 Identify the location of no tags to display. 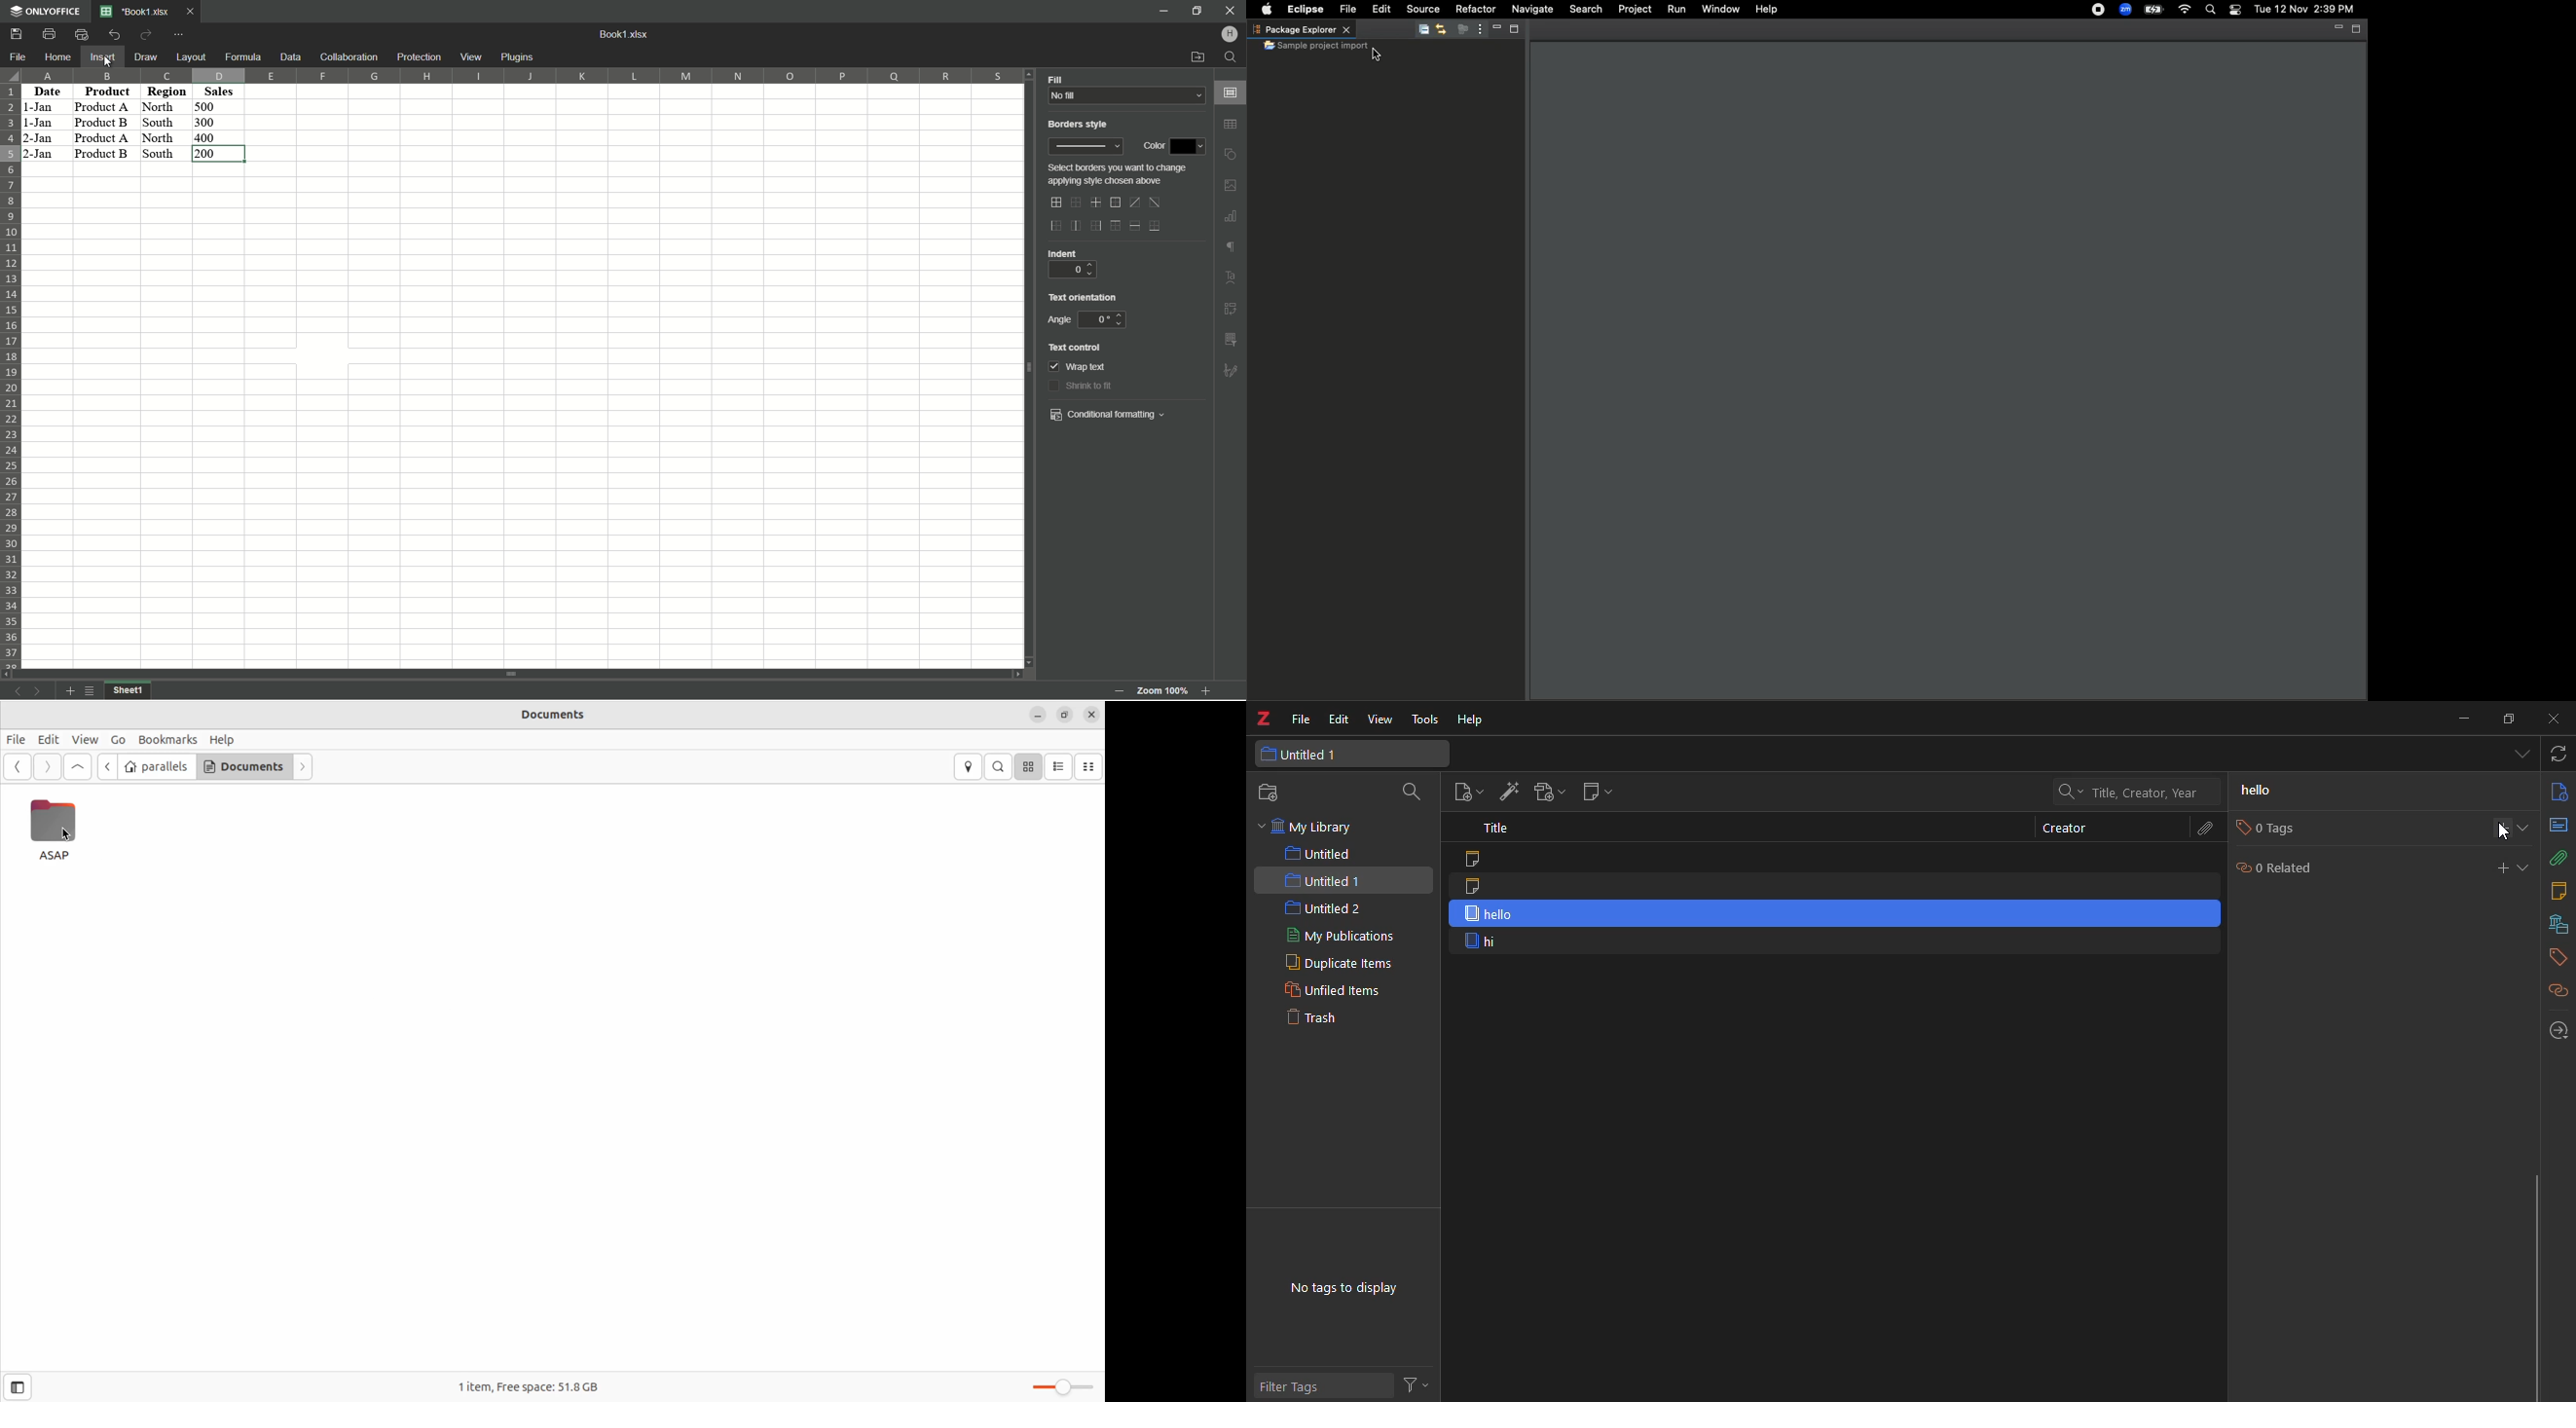
(1349, 1280).